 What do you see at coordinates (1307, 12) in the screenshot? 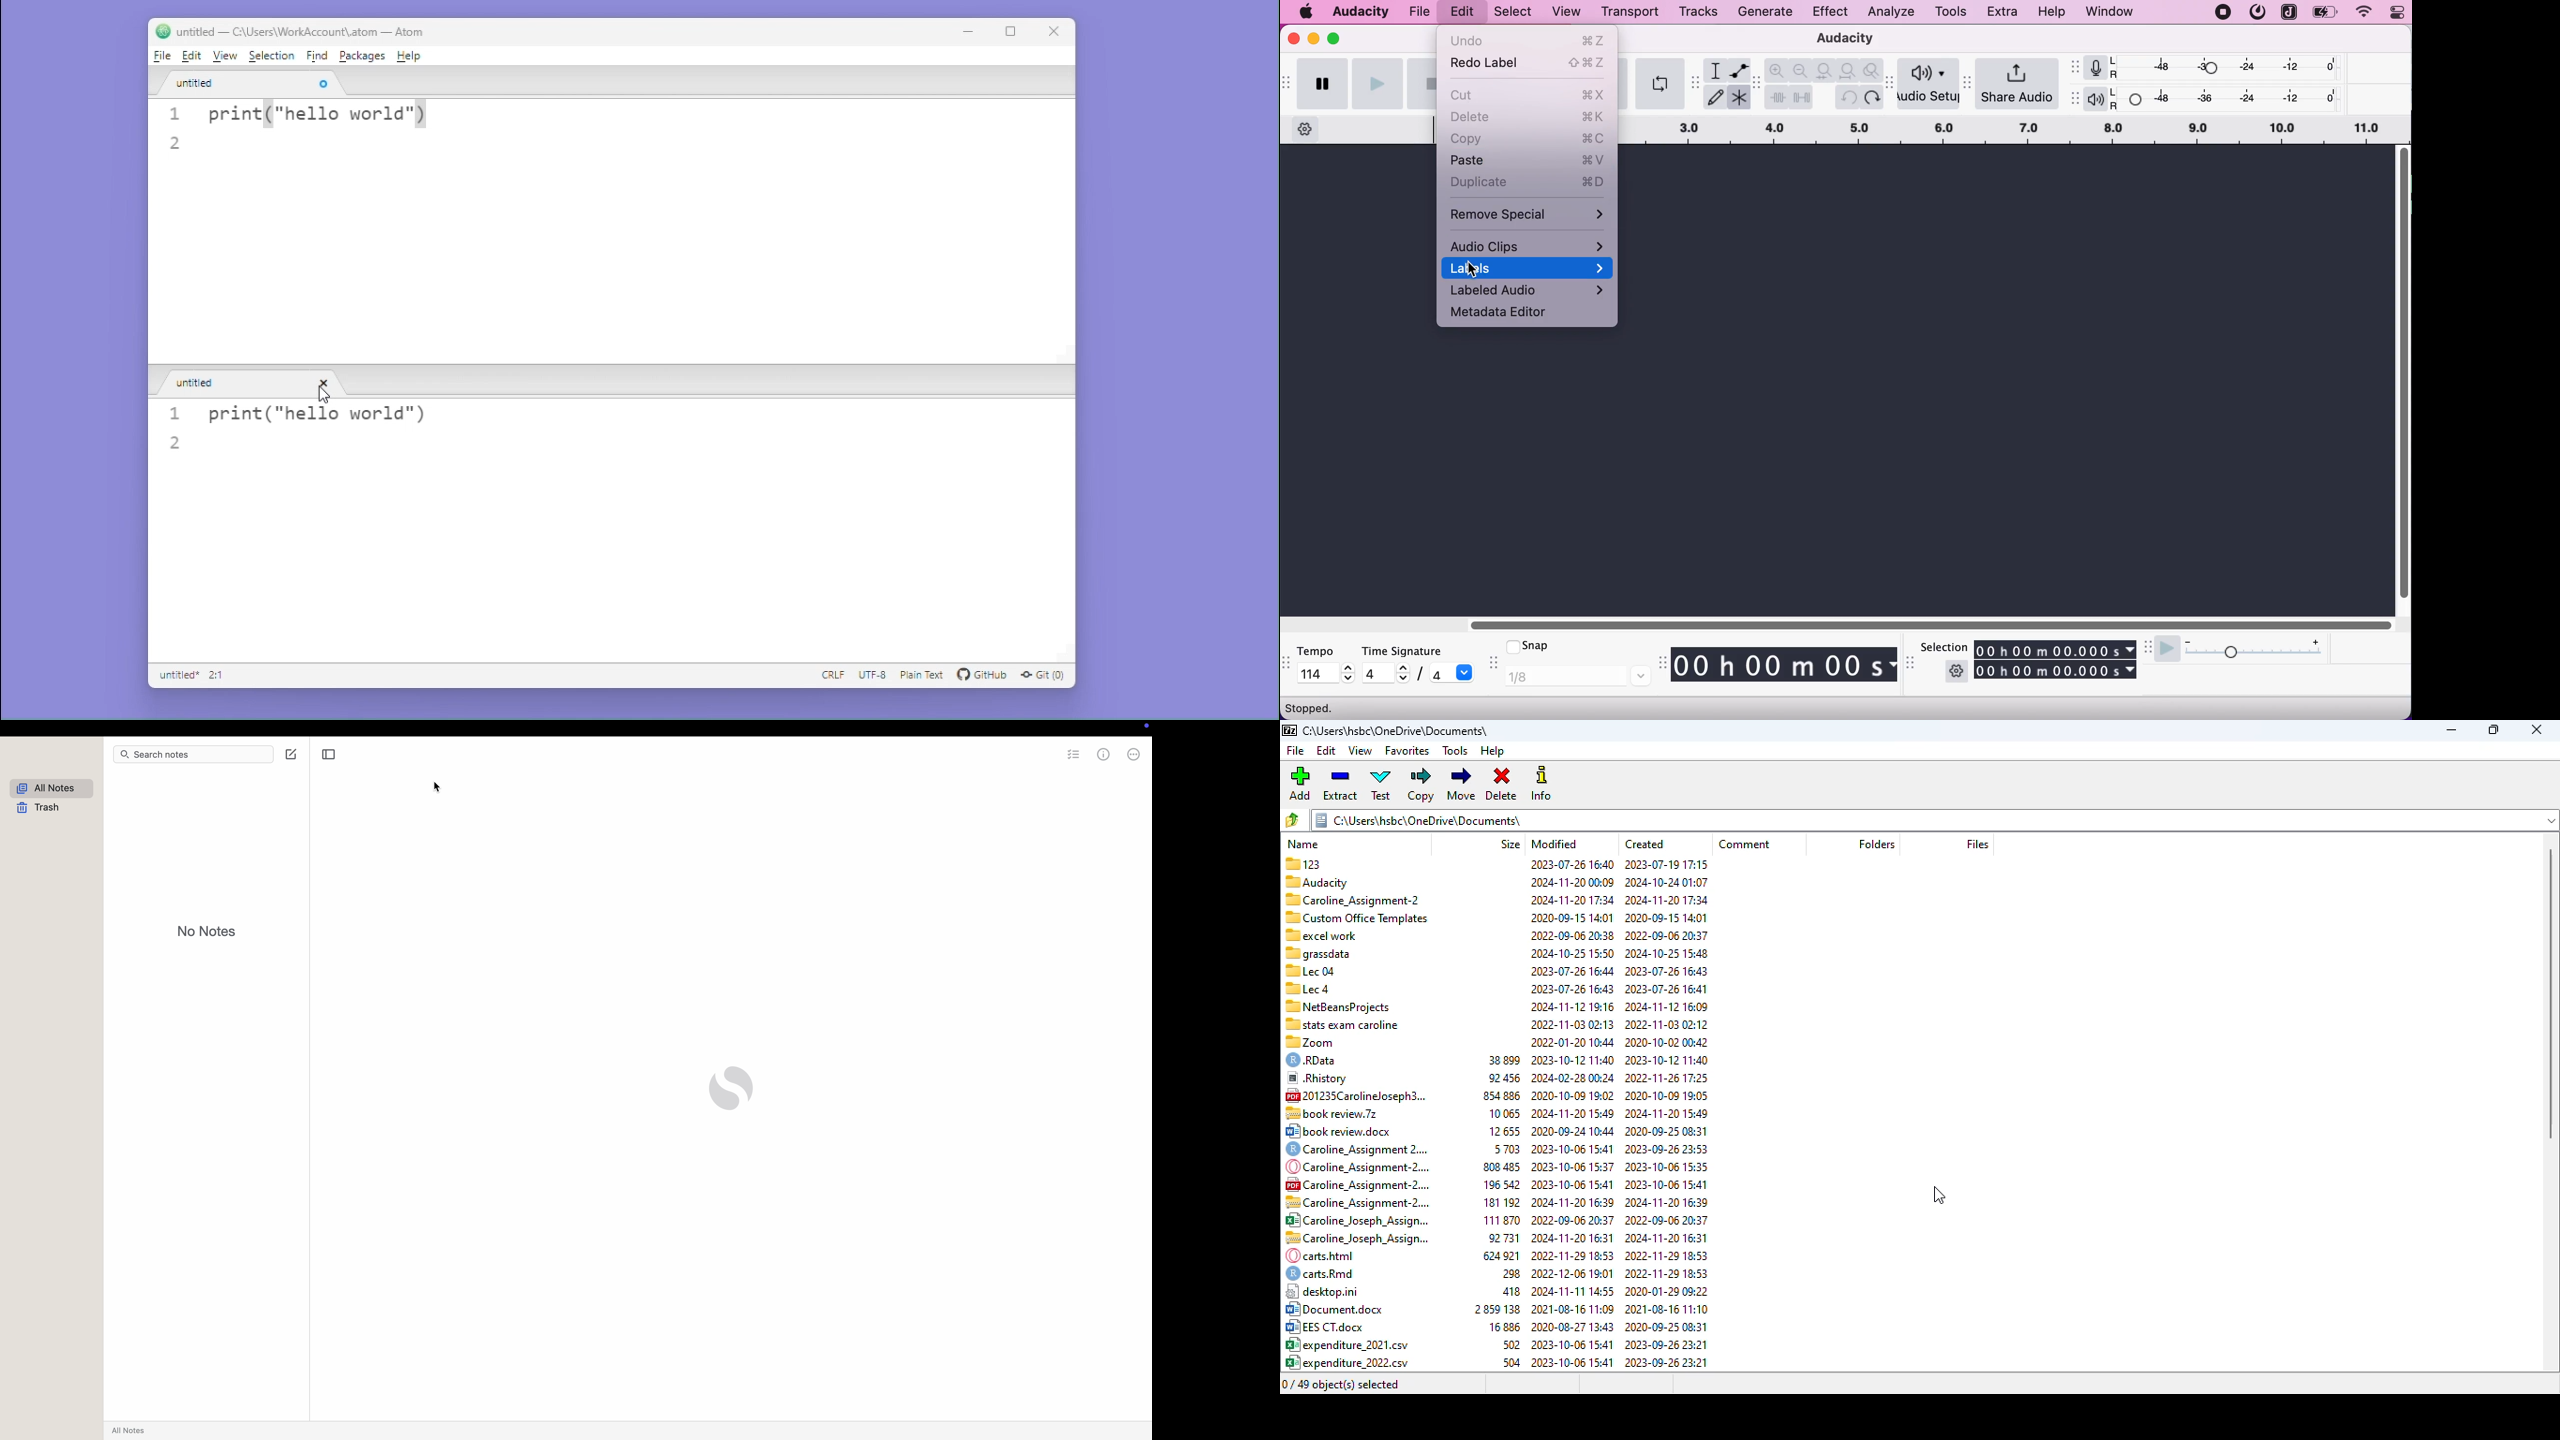
I see `mac logo` at bounding box center [1307, 12].